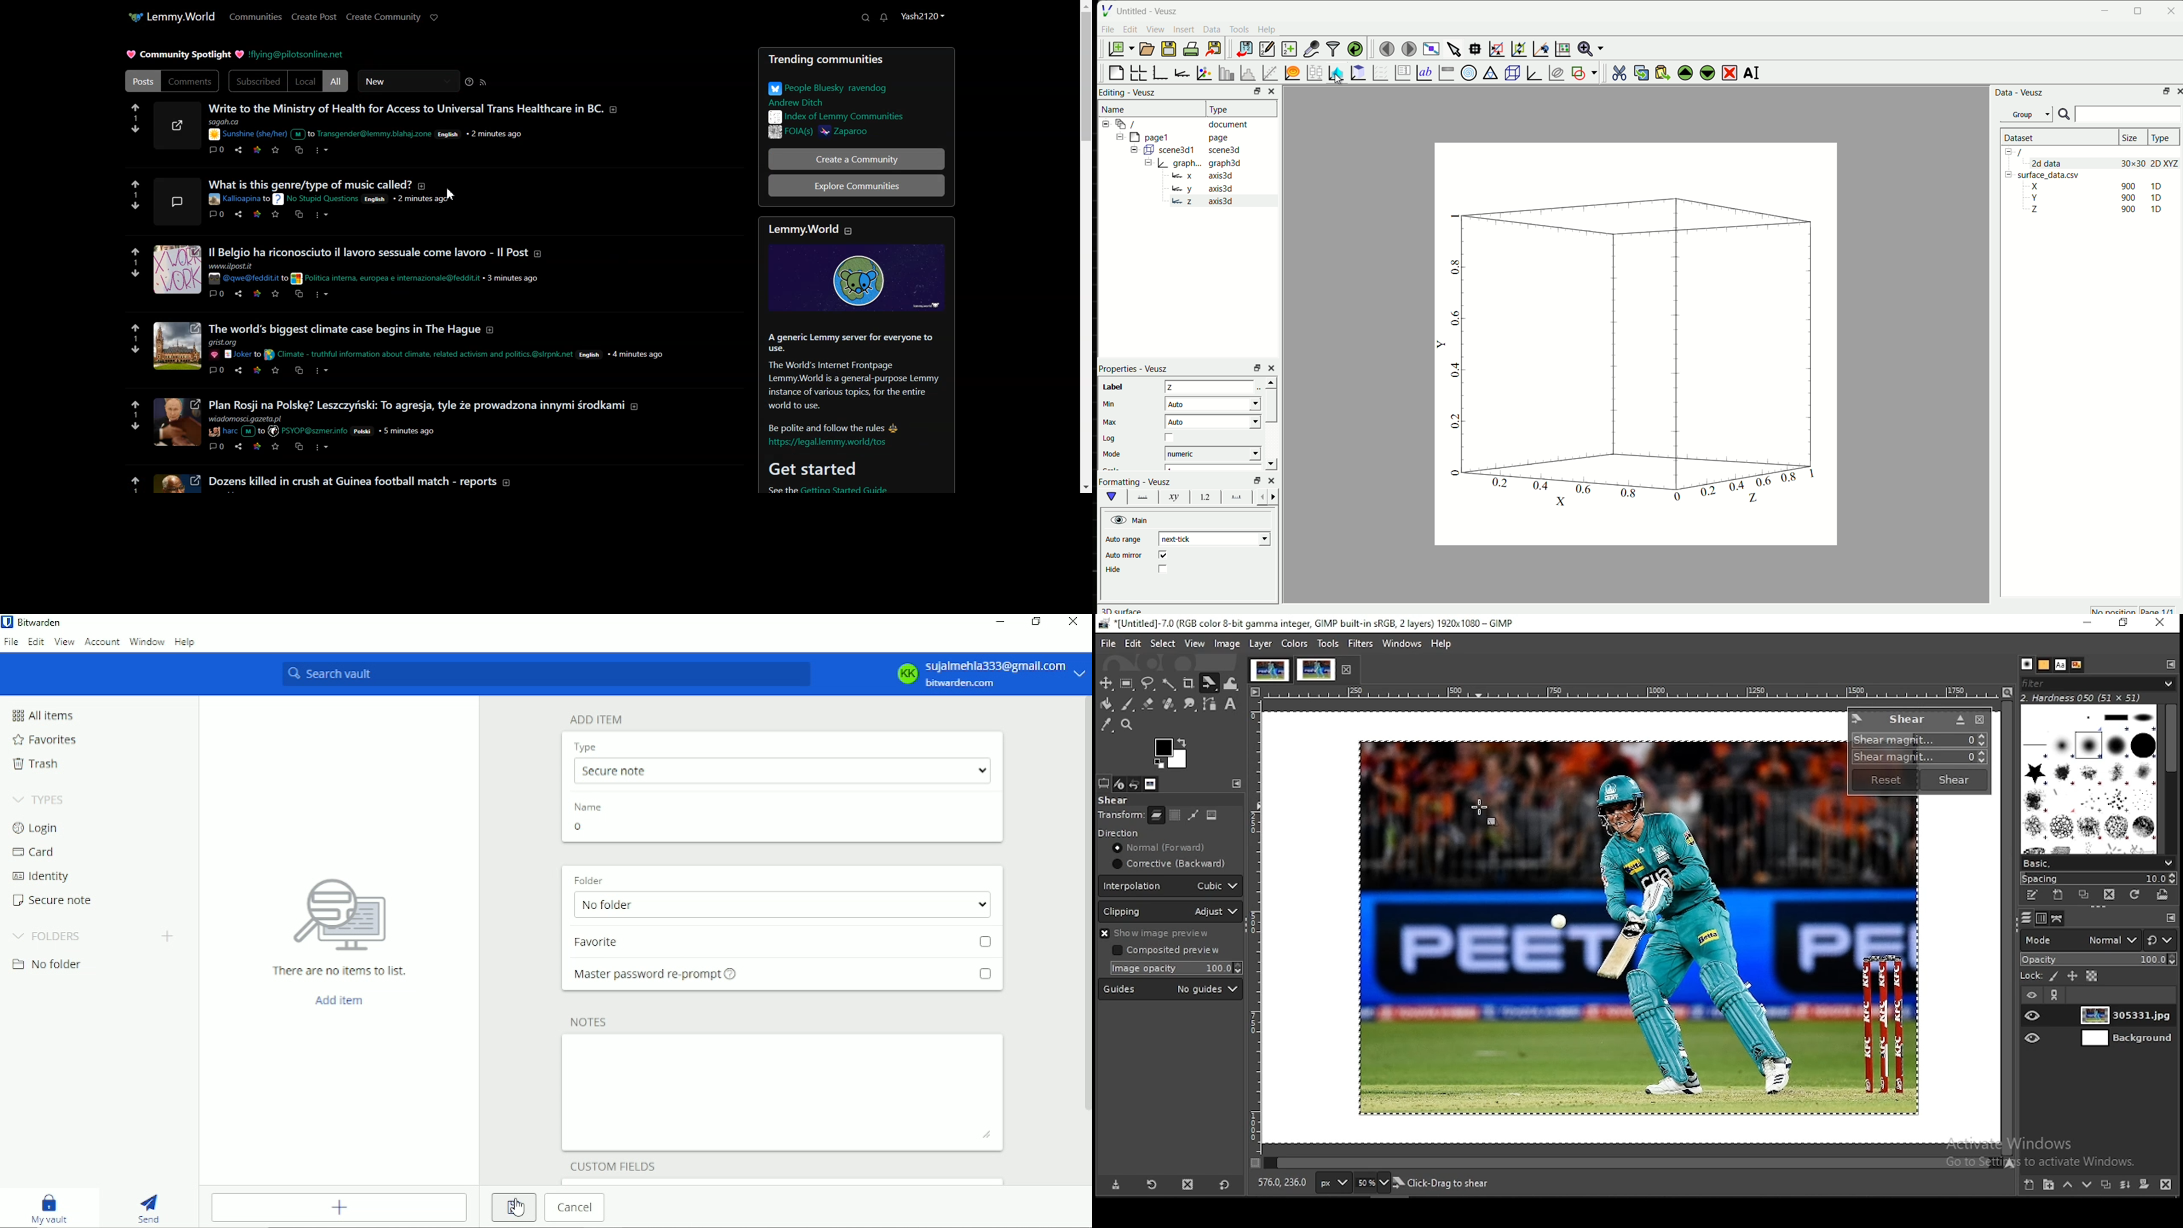 This screenshot has height=1232, width=2184. What do you see at coordinates (856, 279) in the screenshot?
I see `Image` at bounding box center [856, 279].